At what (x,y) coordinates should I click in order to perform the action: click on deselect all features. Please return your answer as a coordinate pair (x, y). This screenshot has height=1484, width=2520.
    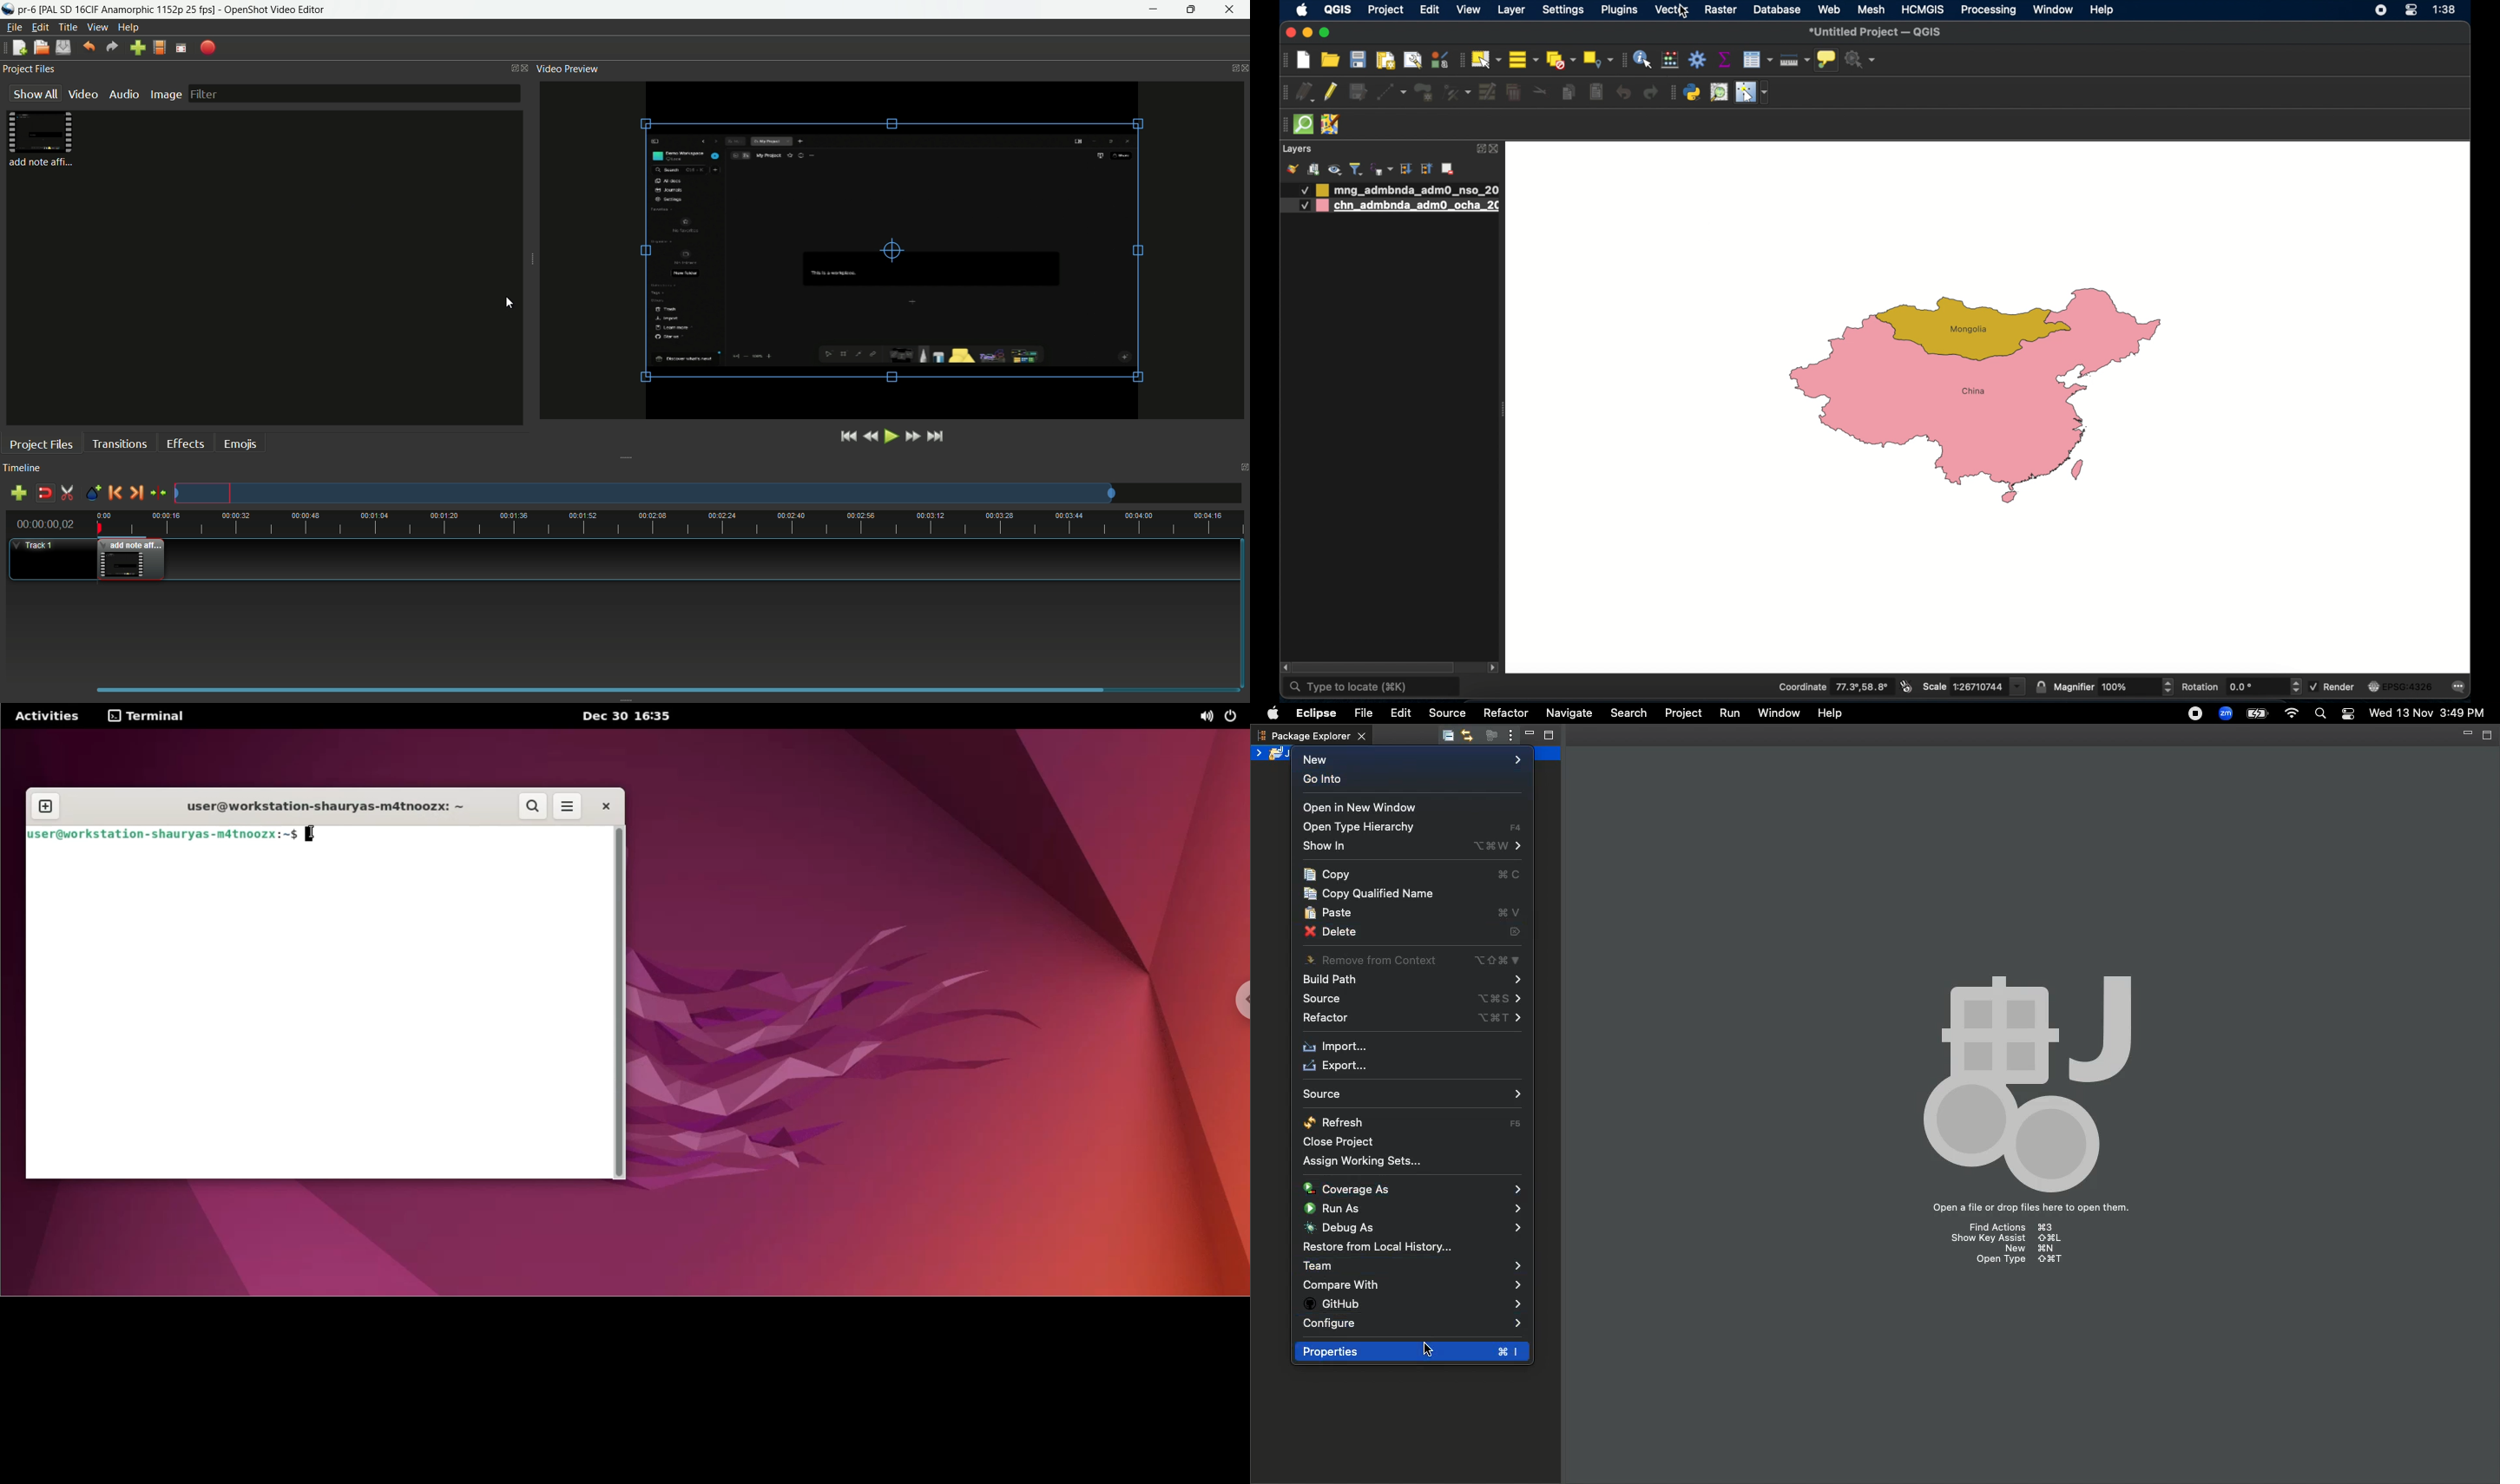
    Looking at the image, I should click on (1559, 60).